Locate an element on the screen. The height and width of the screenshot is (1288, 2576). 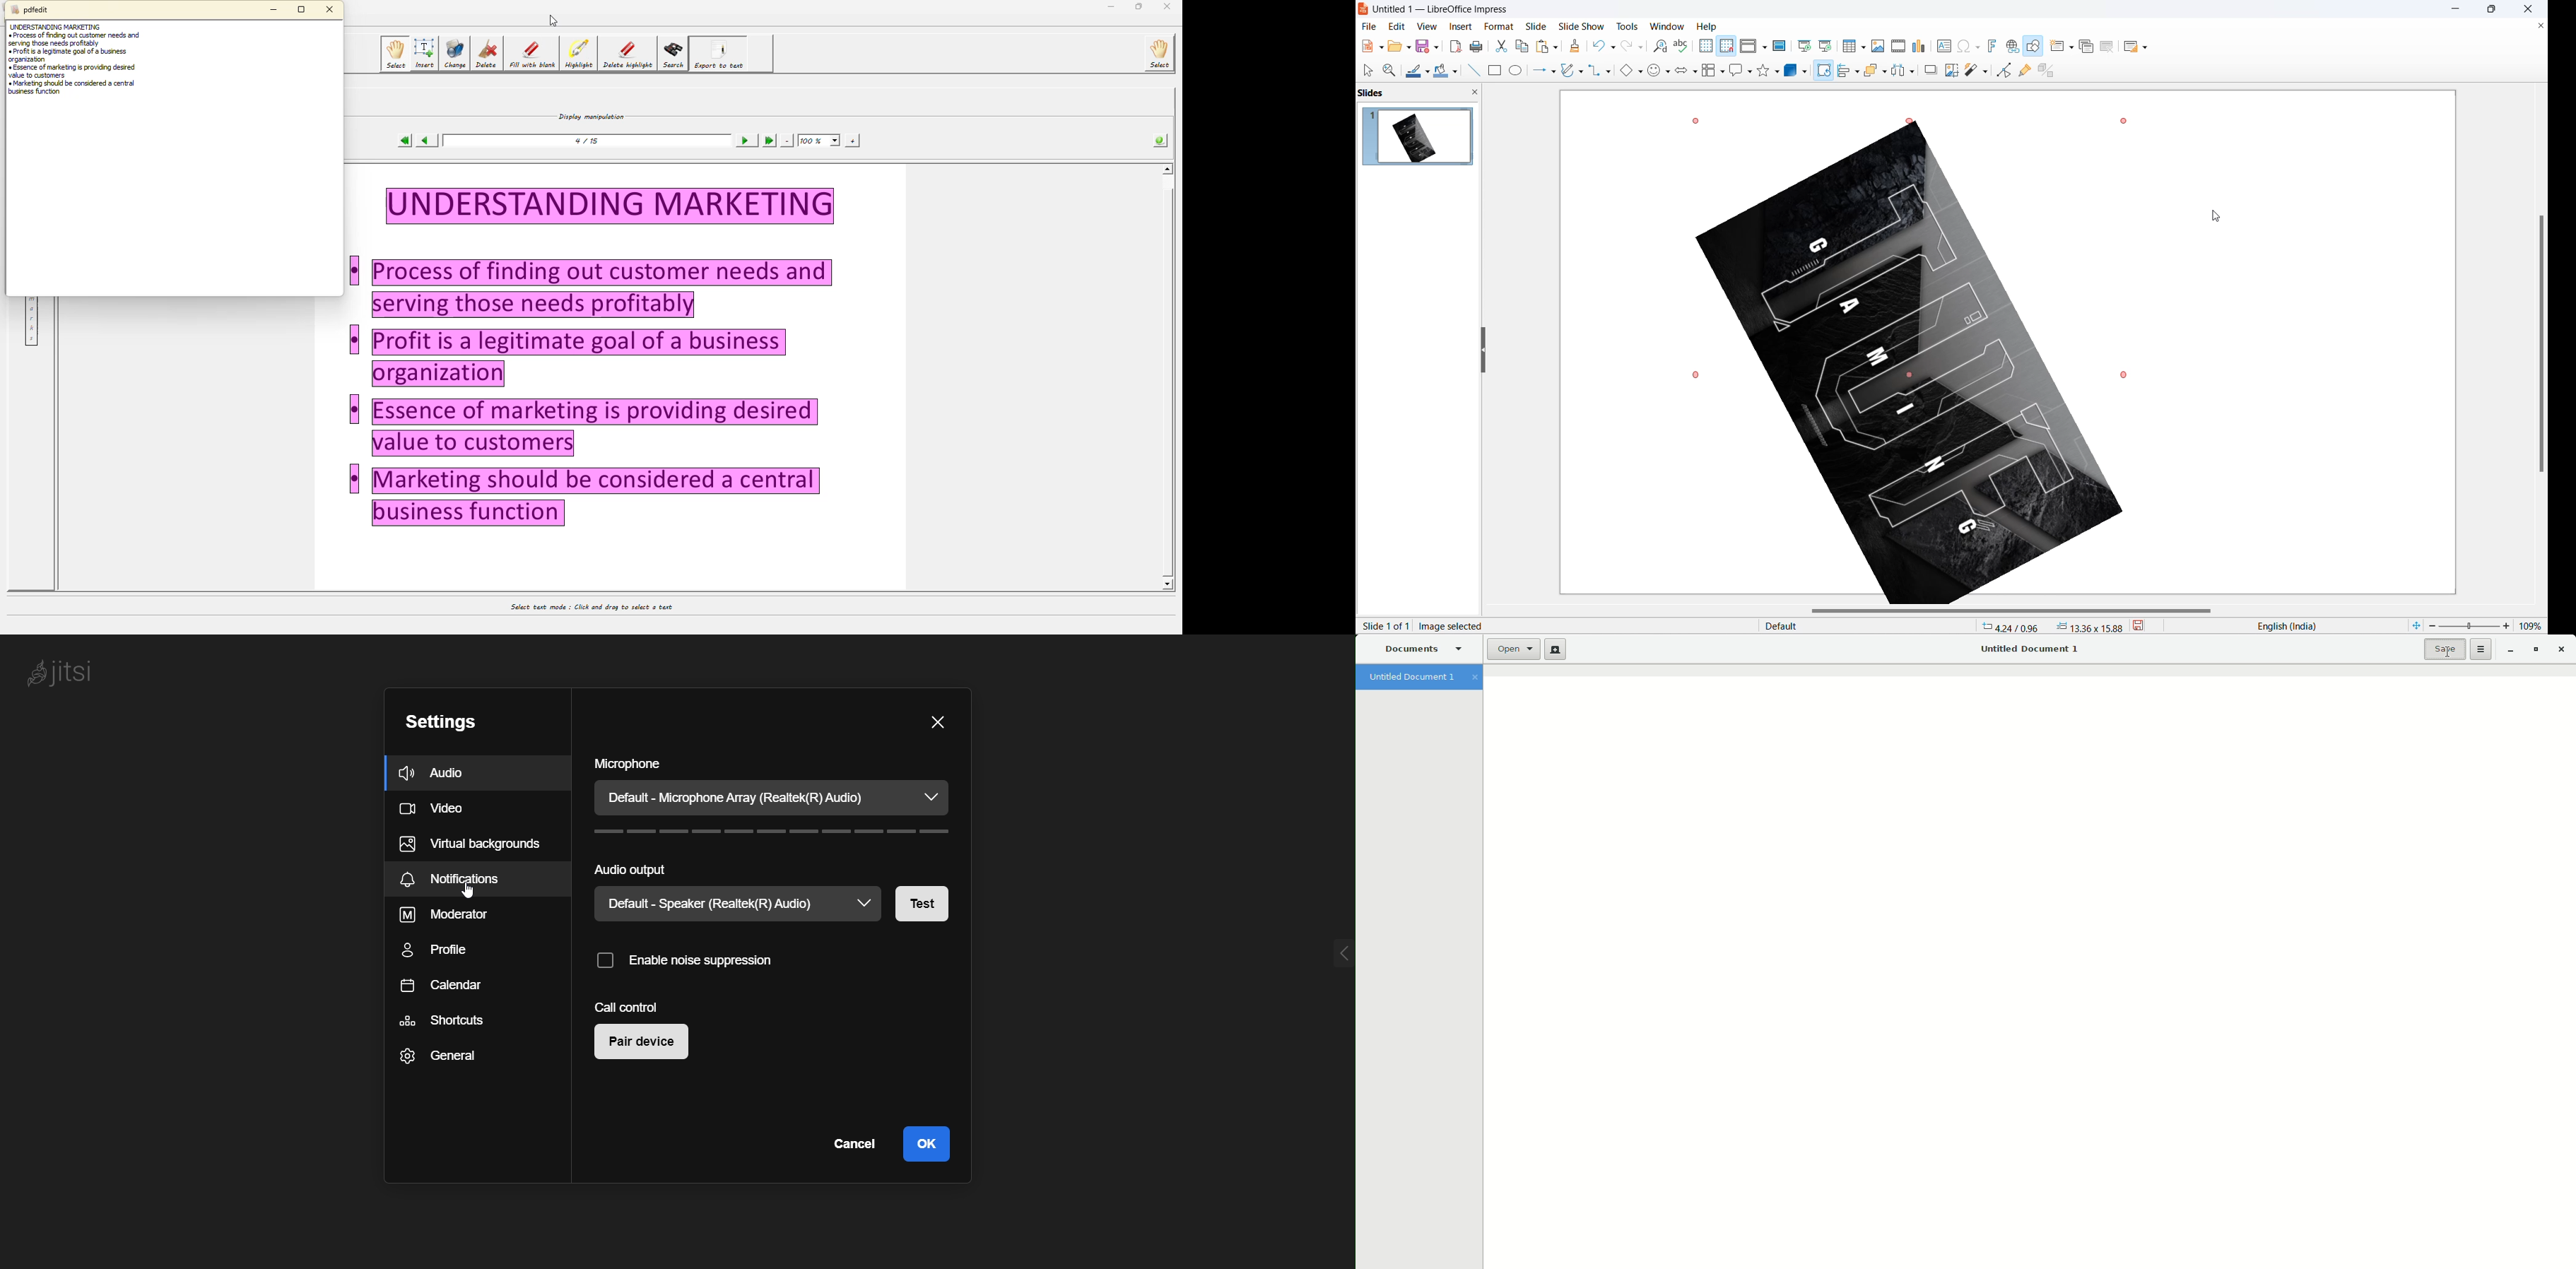
open file options is located at coordinates (1409, 49).